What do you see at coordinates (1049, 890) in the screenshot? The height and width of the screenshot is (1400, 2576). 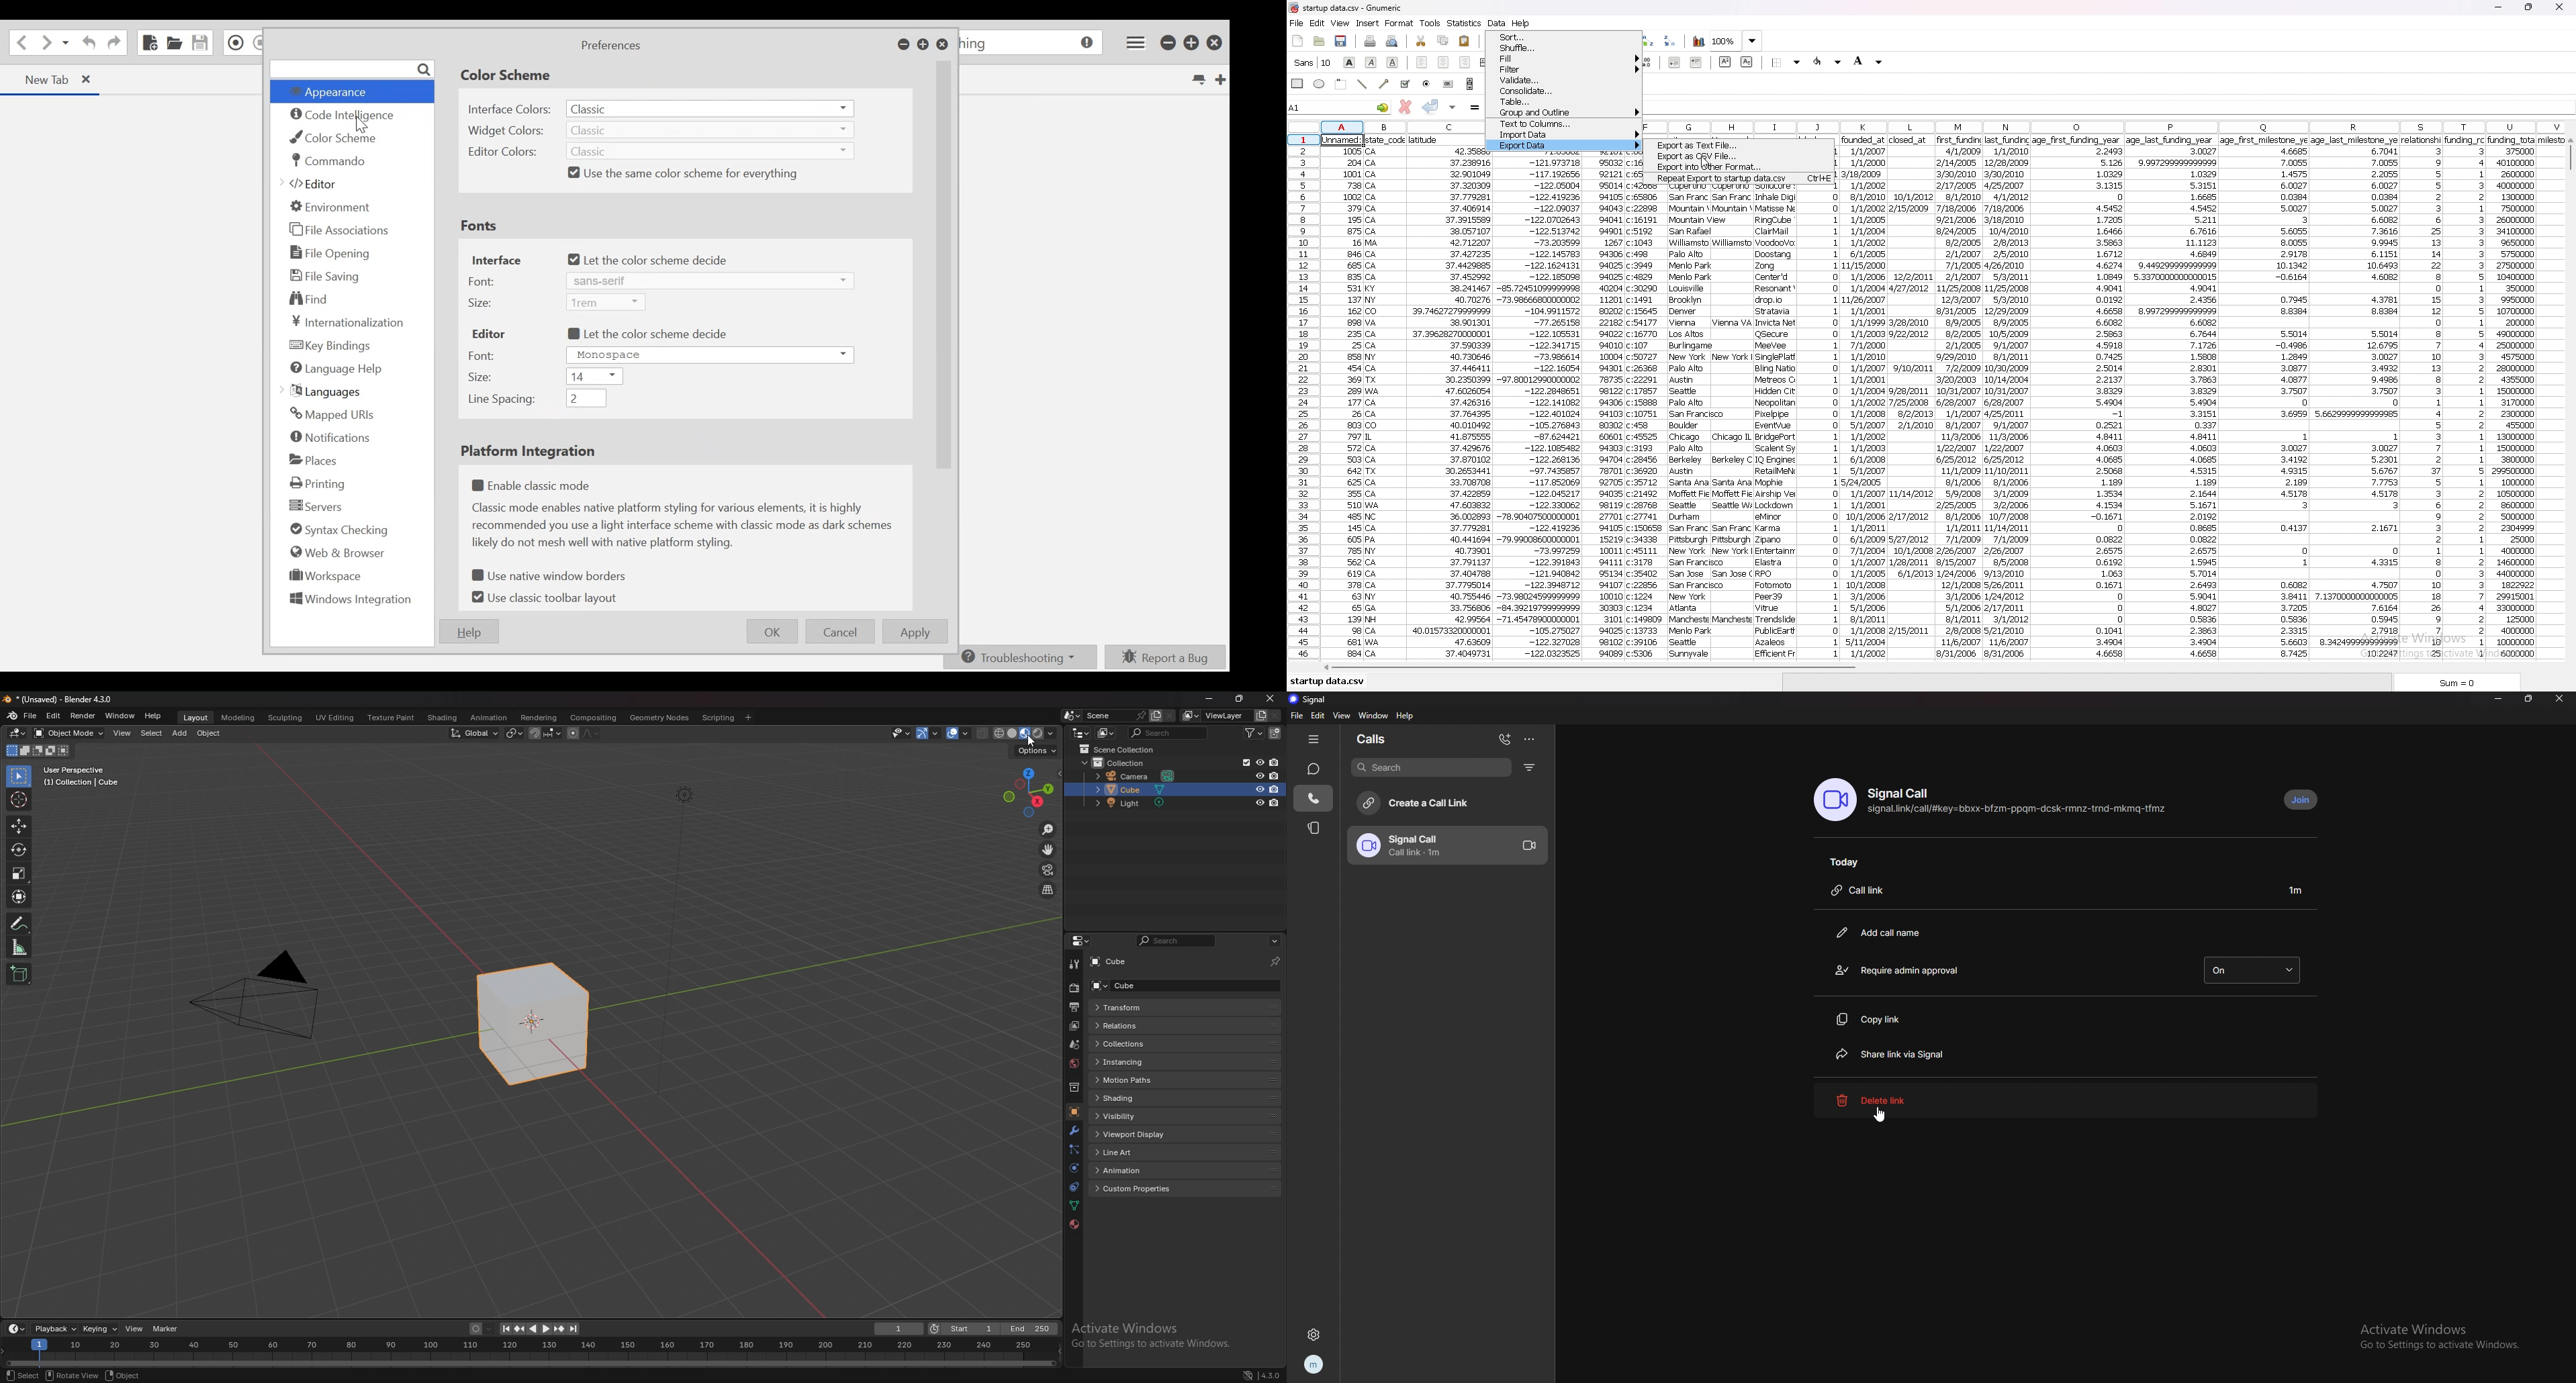 I see `perspective/orthographic` at bounding box center [1049, 890].